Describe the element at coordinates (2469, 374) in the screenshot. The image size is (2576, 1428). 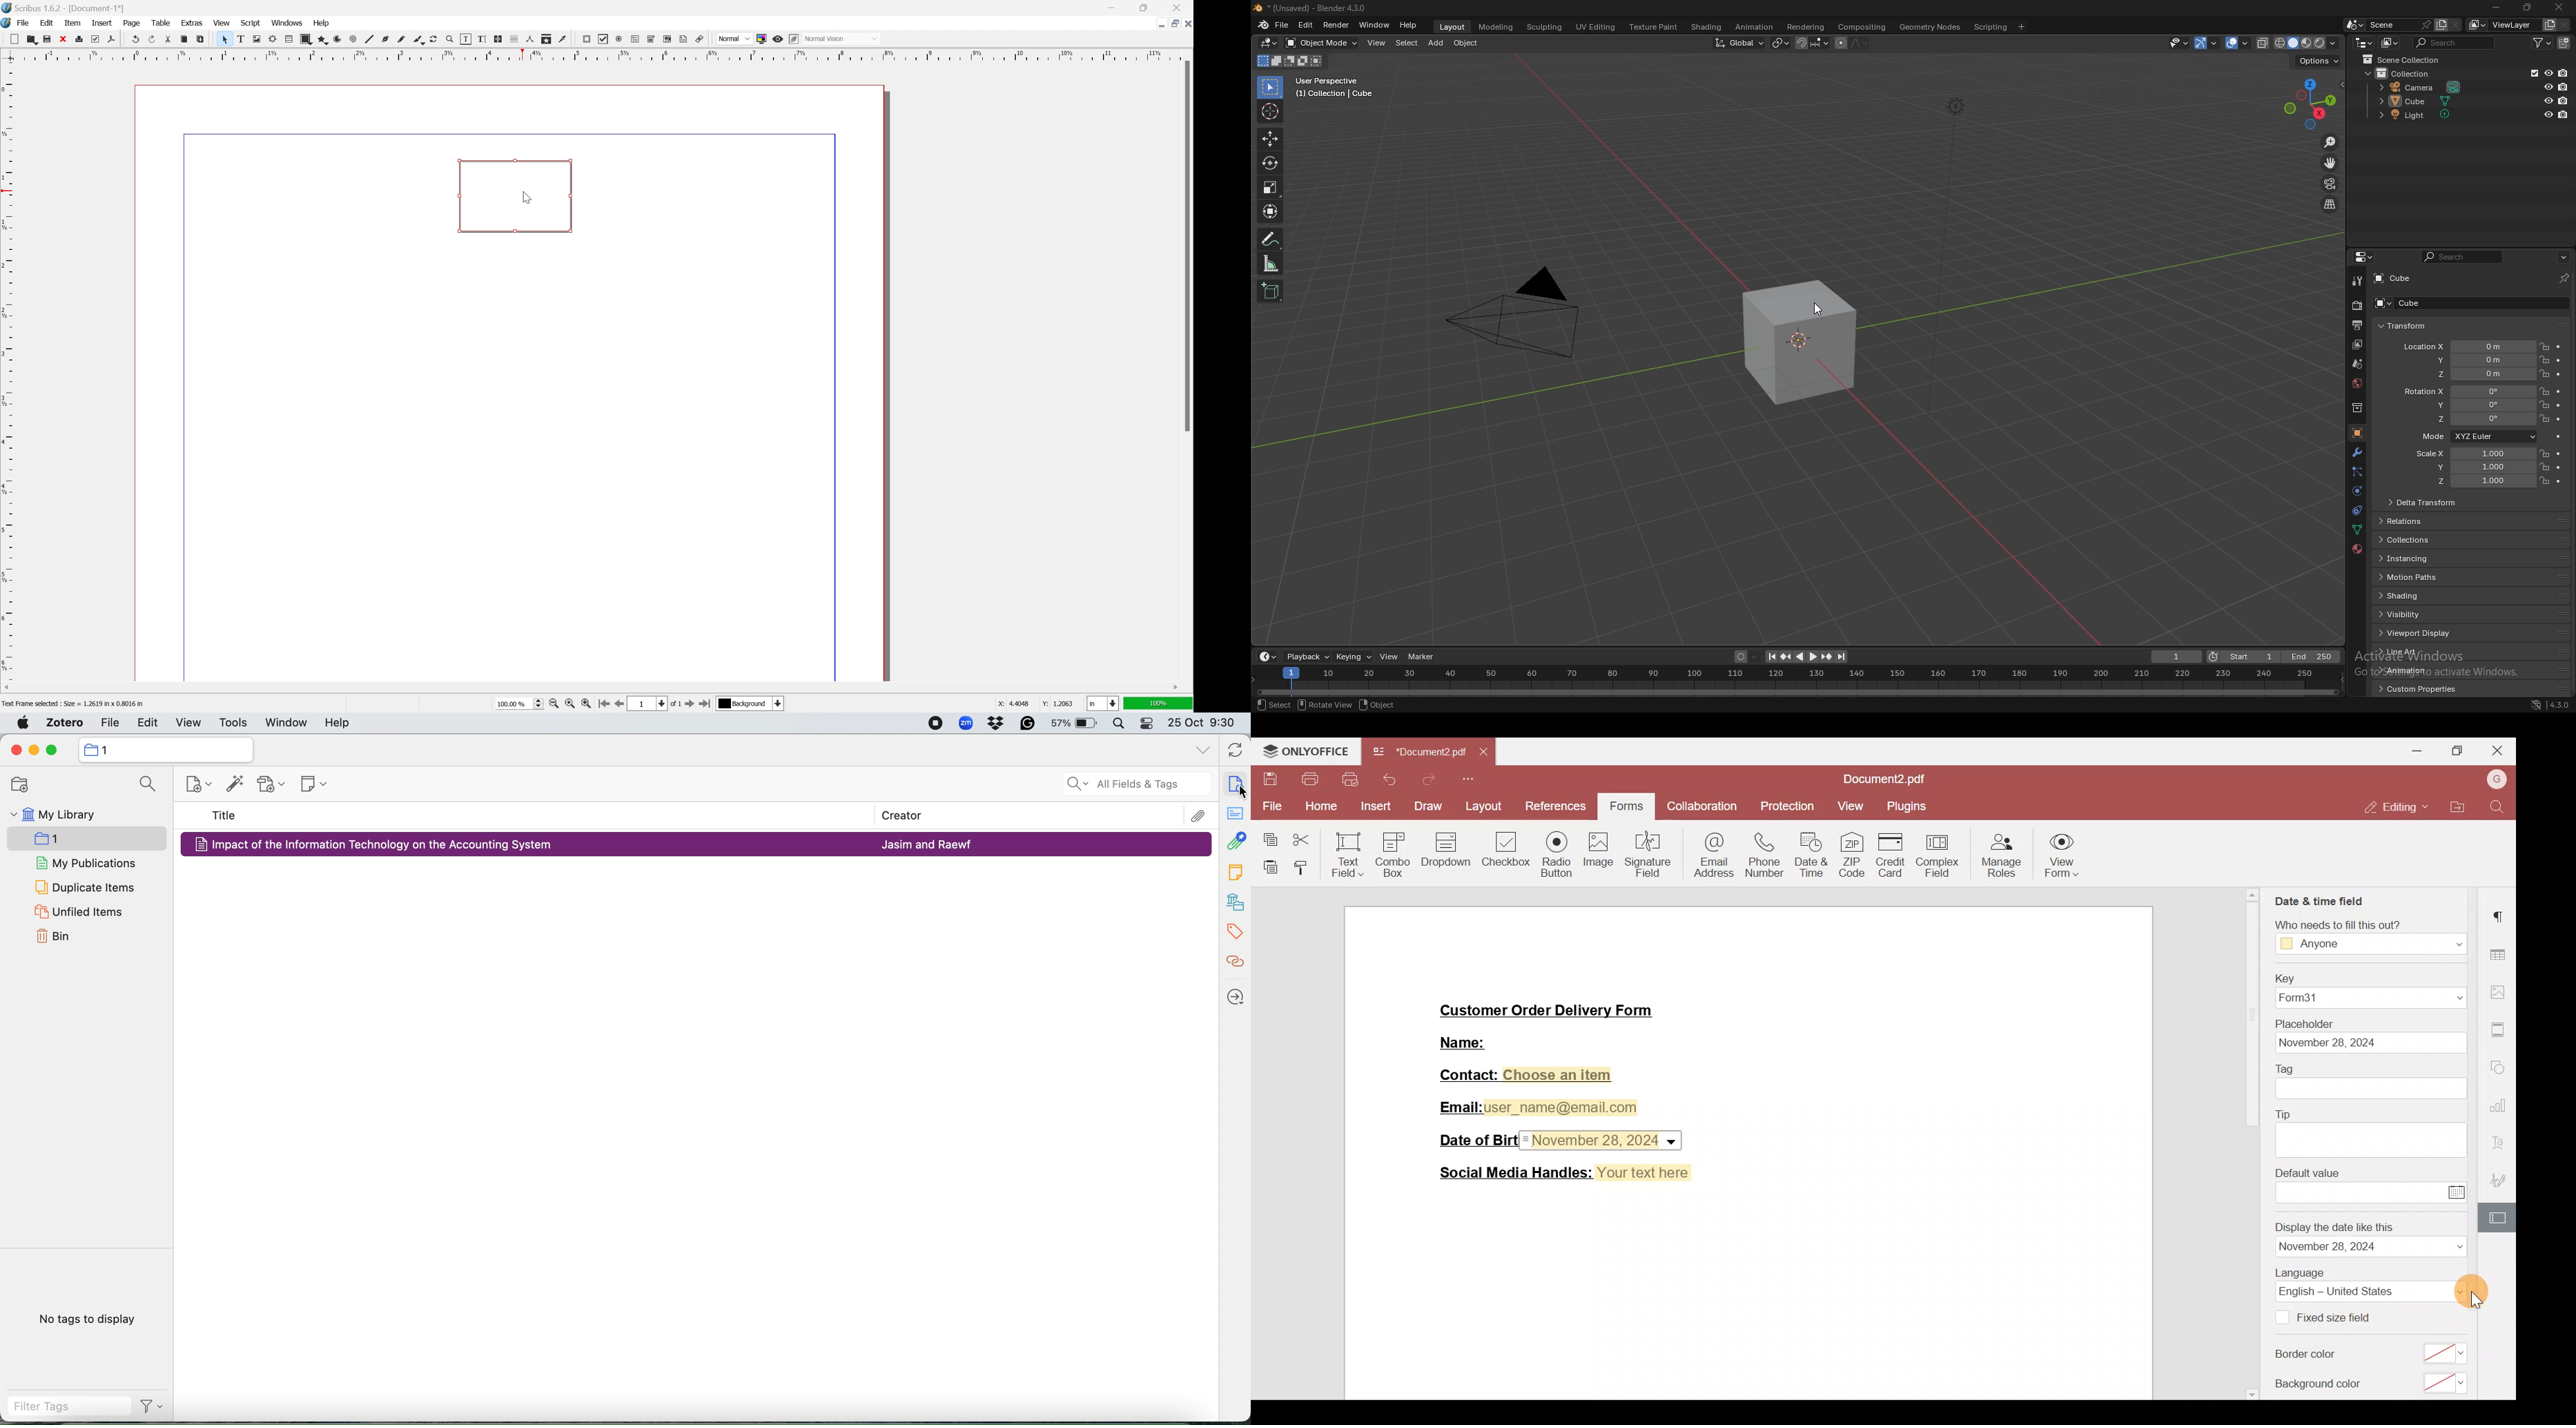
I see `location z` at that location.